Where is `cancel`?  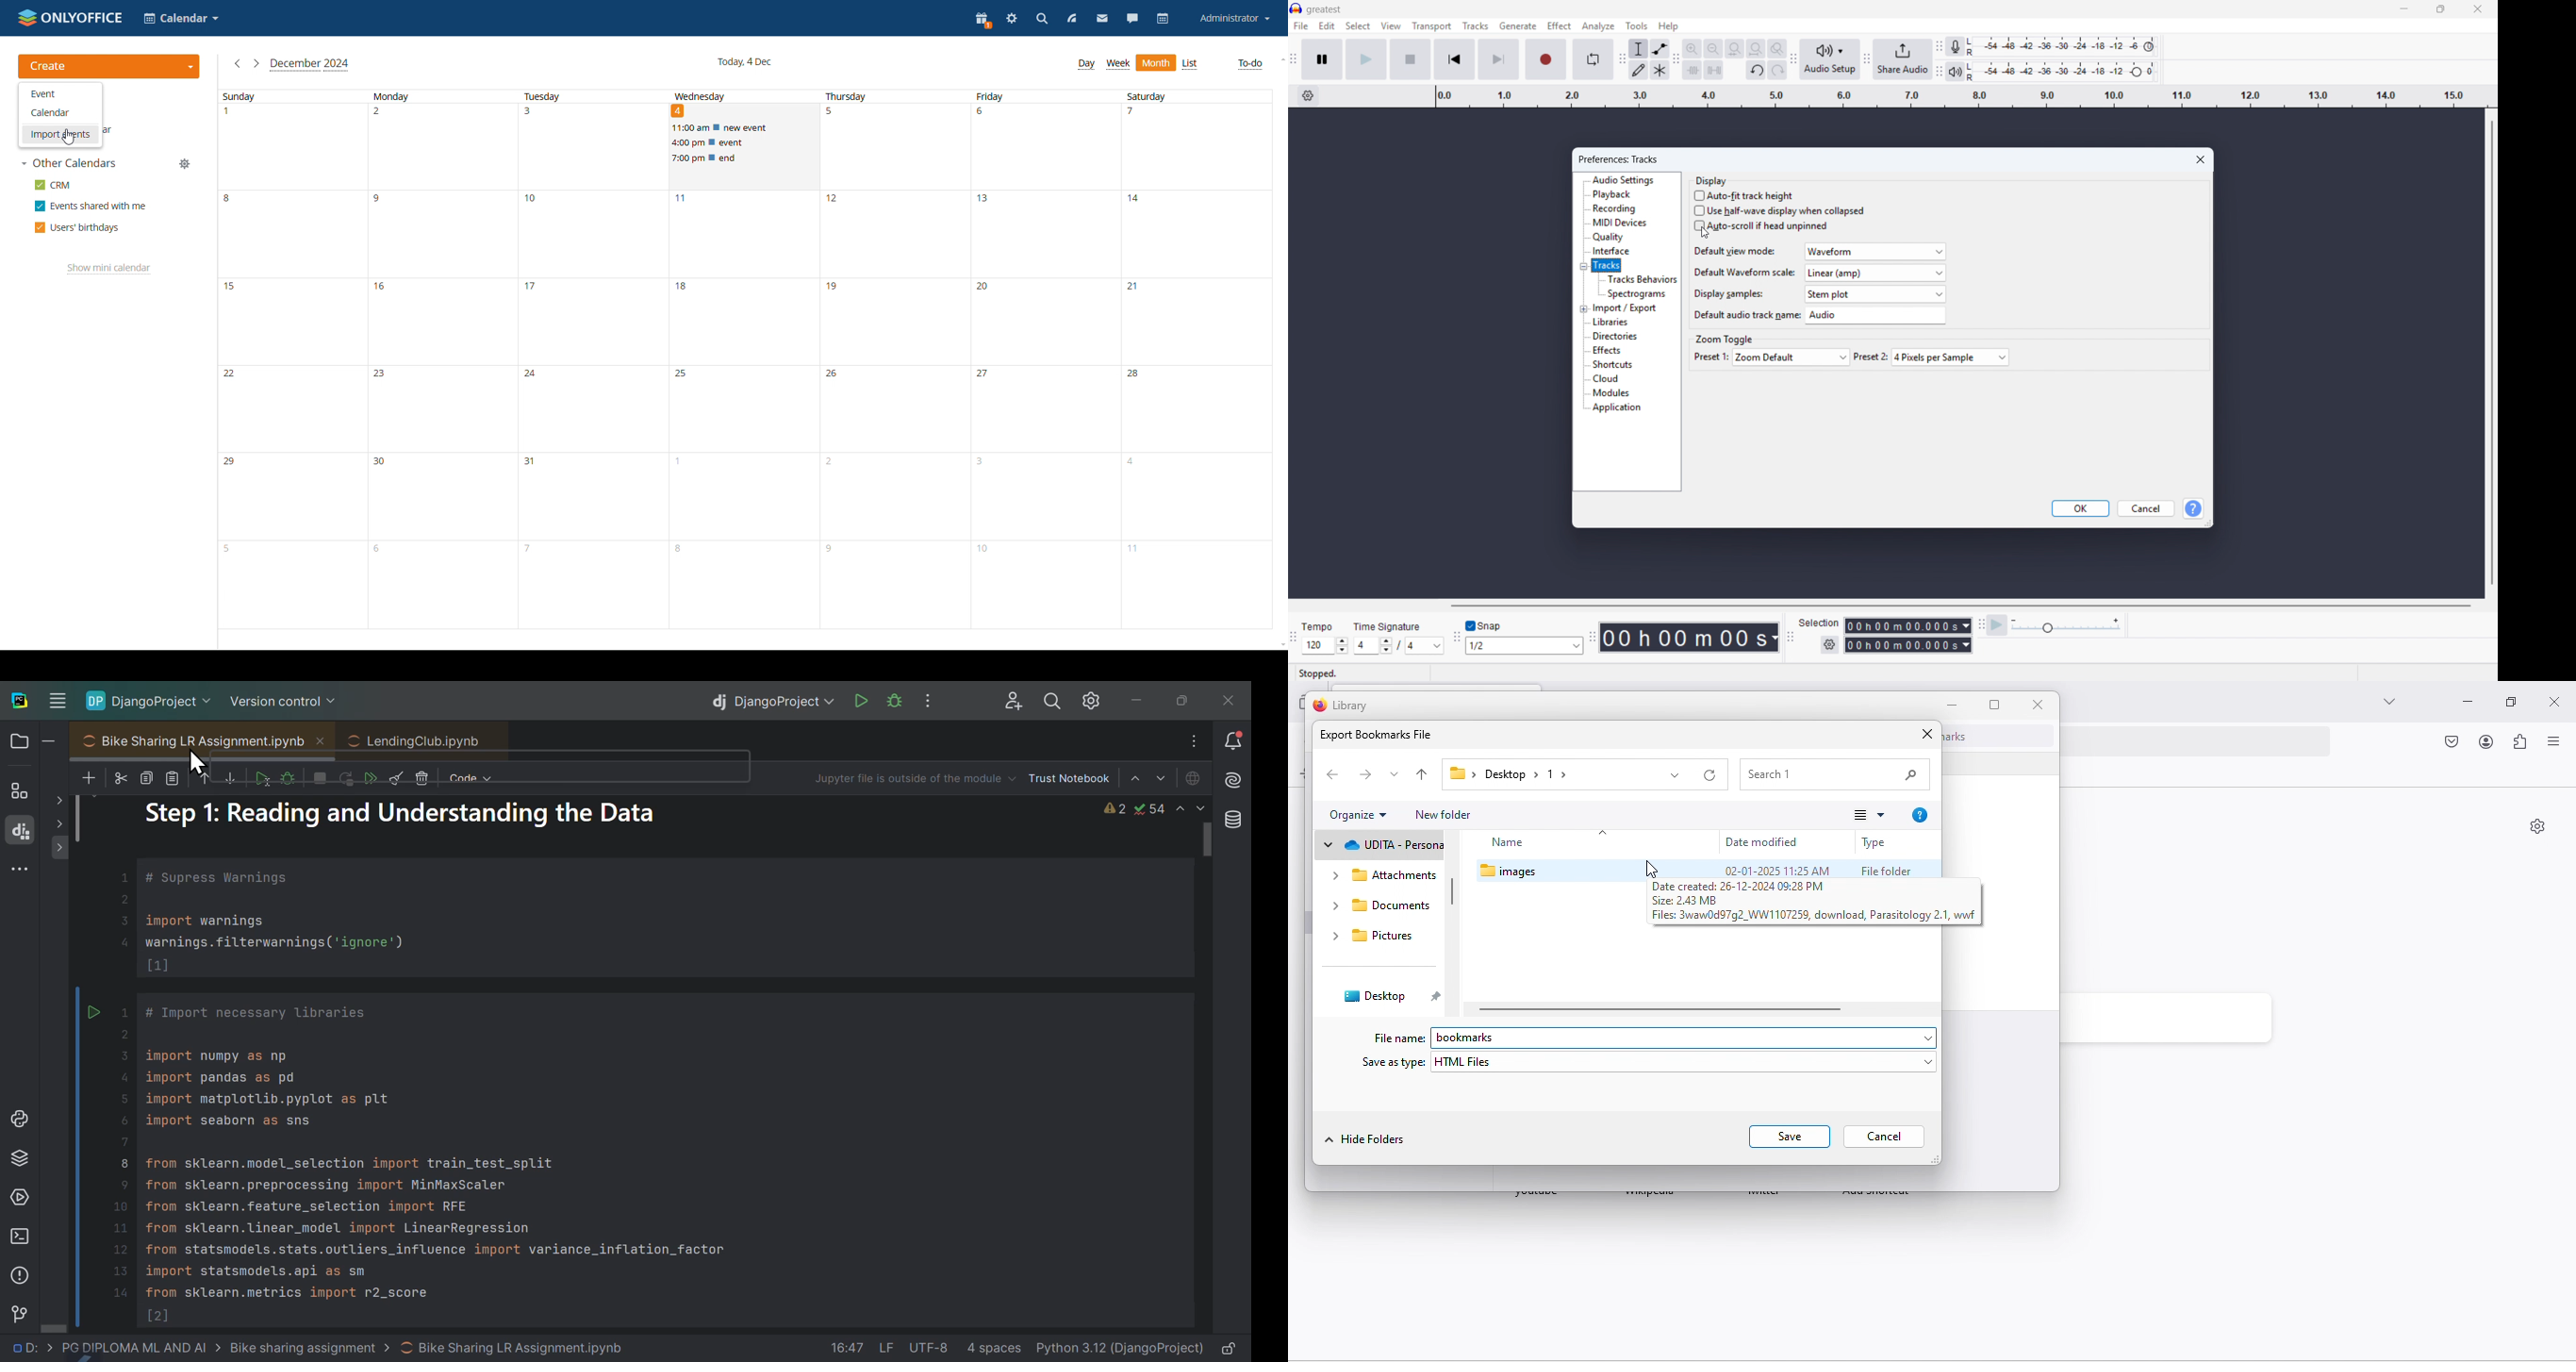
cancel is located at coordinates (1885, 1137).